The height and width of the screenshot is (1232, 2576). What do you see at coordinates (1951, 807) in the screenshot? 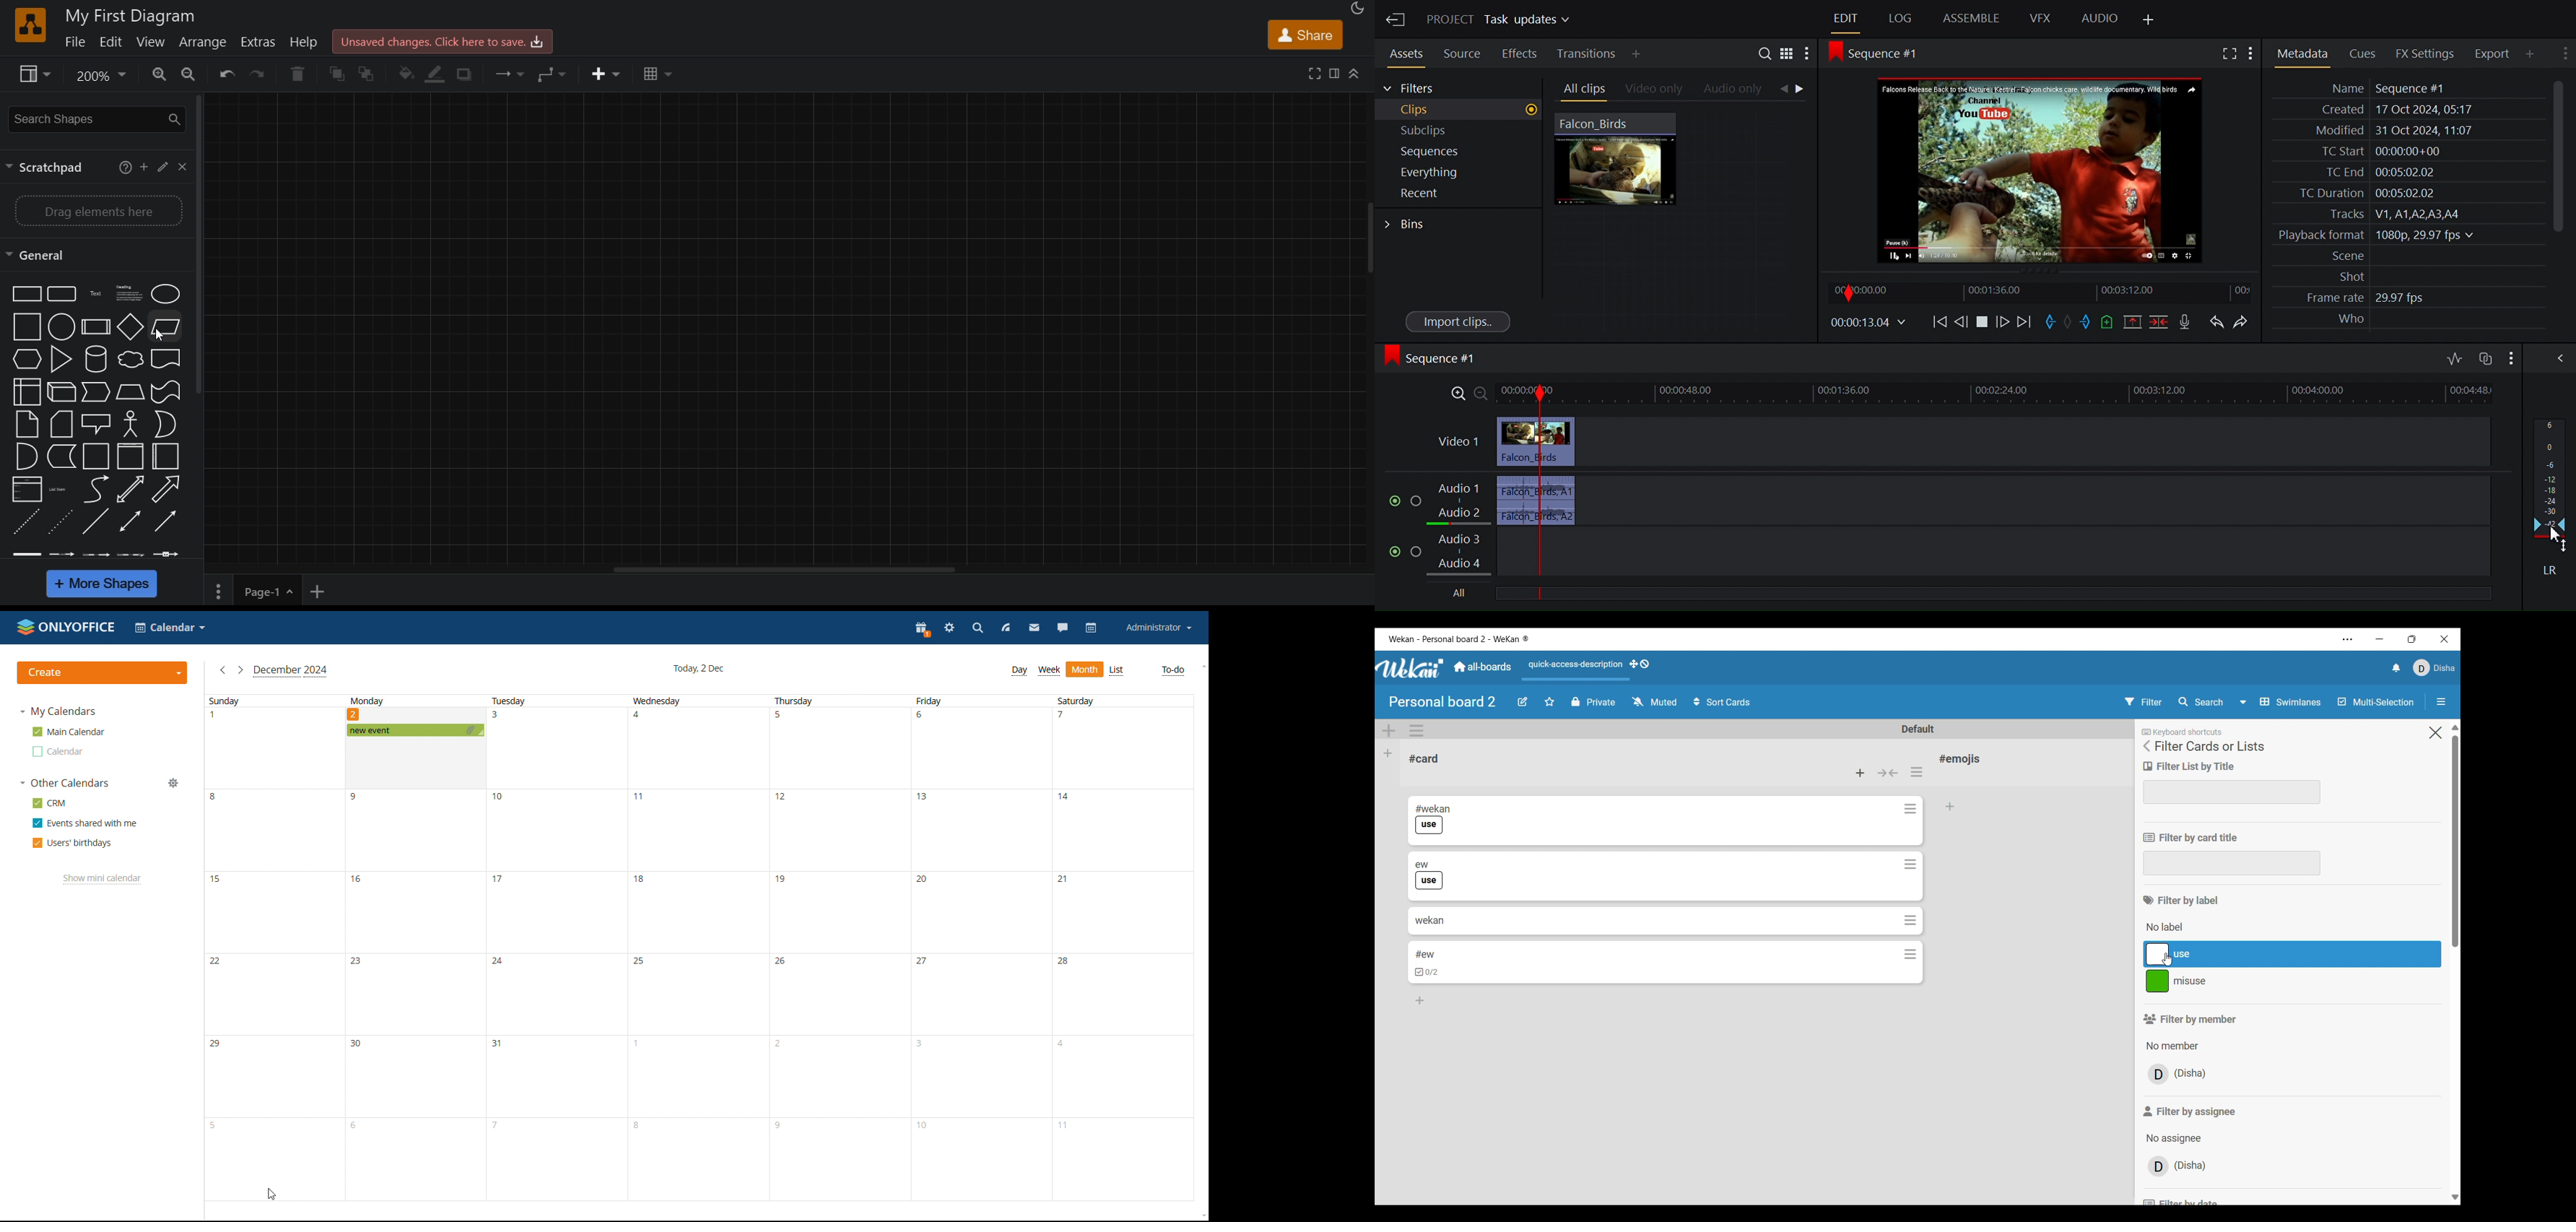
I see `Add card to bottom of list` at bounding box center [1951, 807].